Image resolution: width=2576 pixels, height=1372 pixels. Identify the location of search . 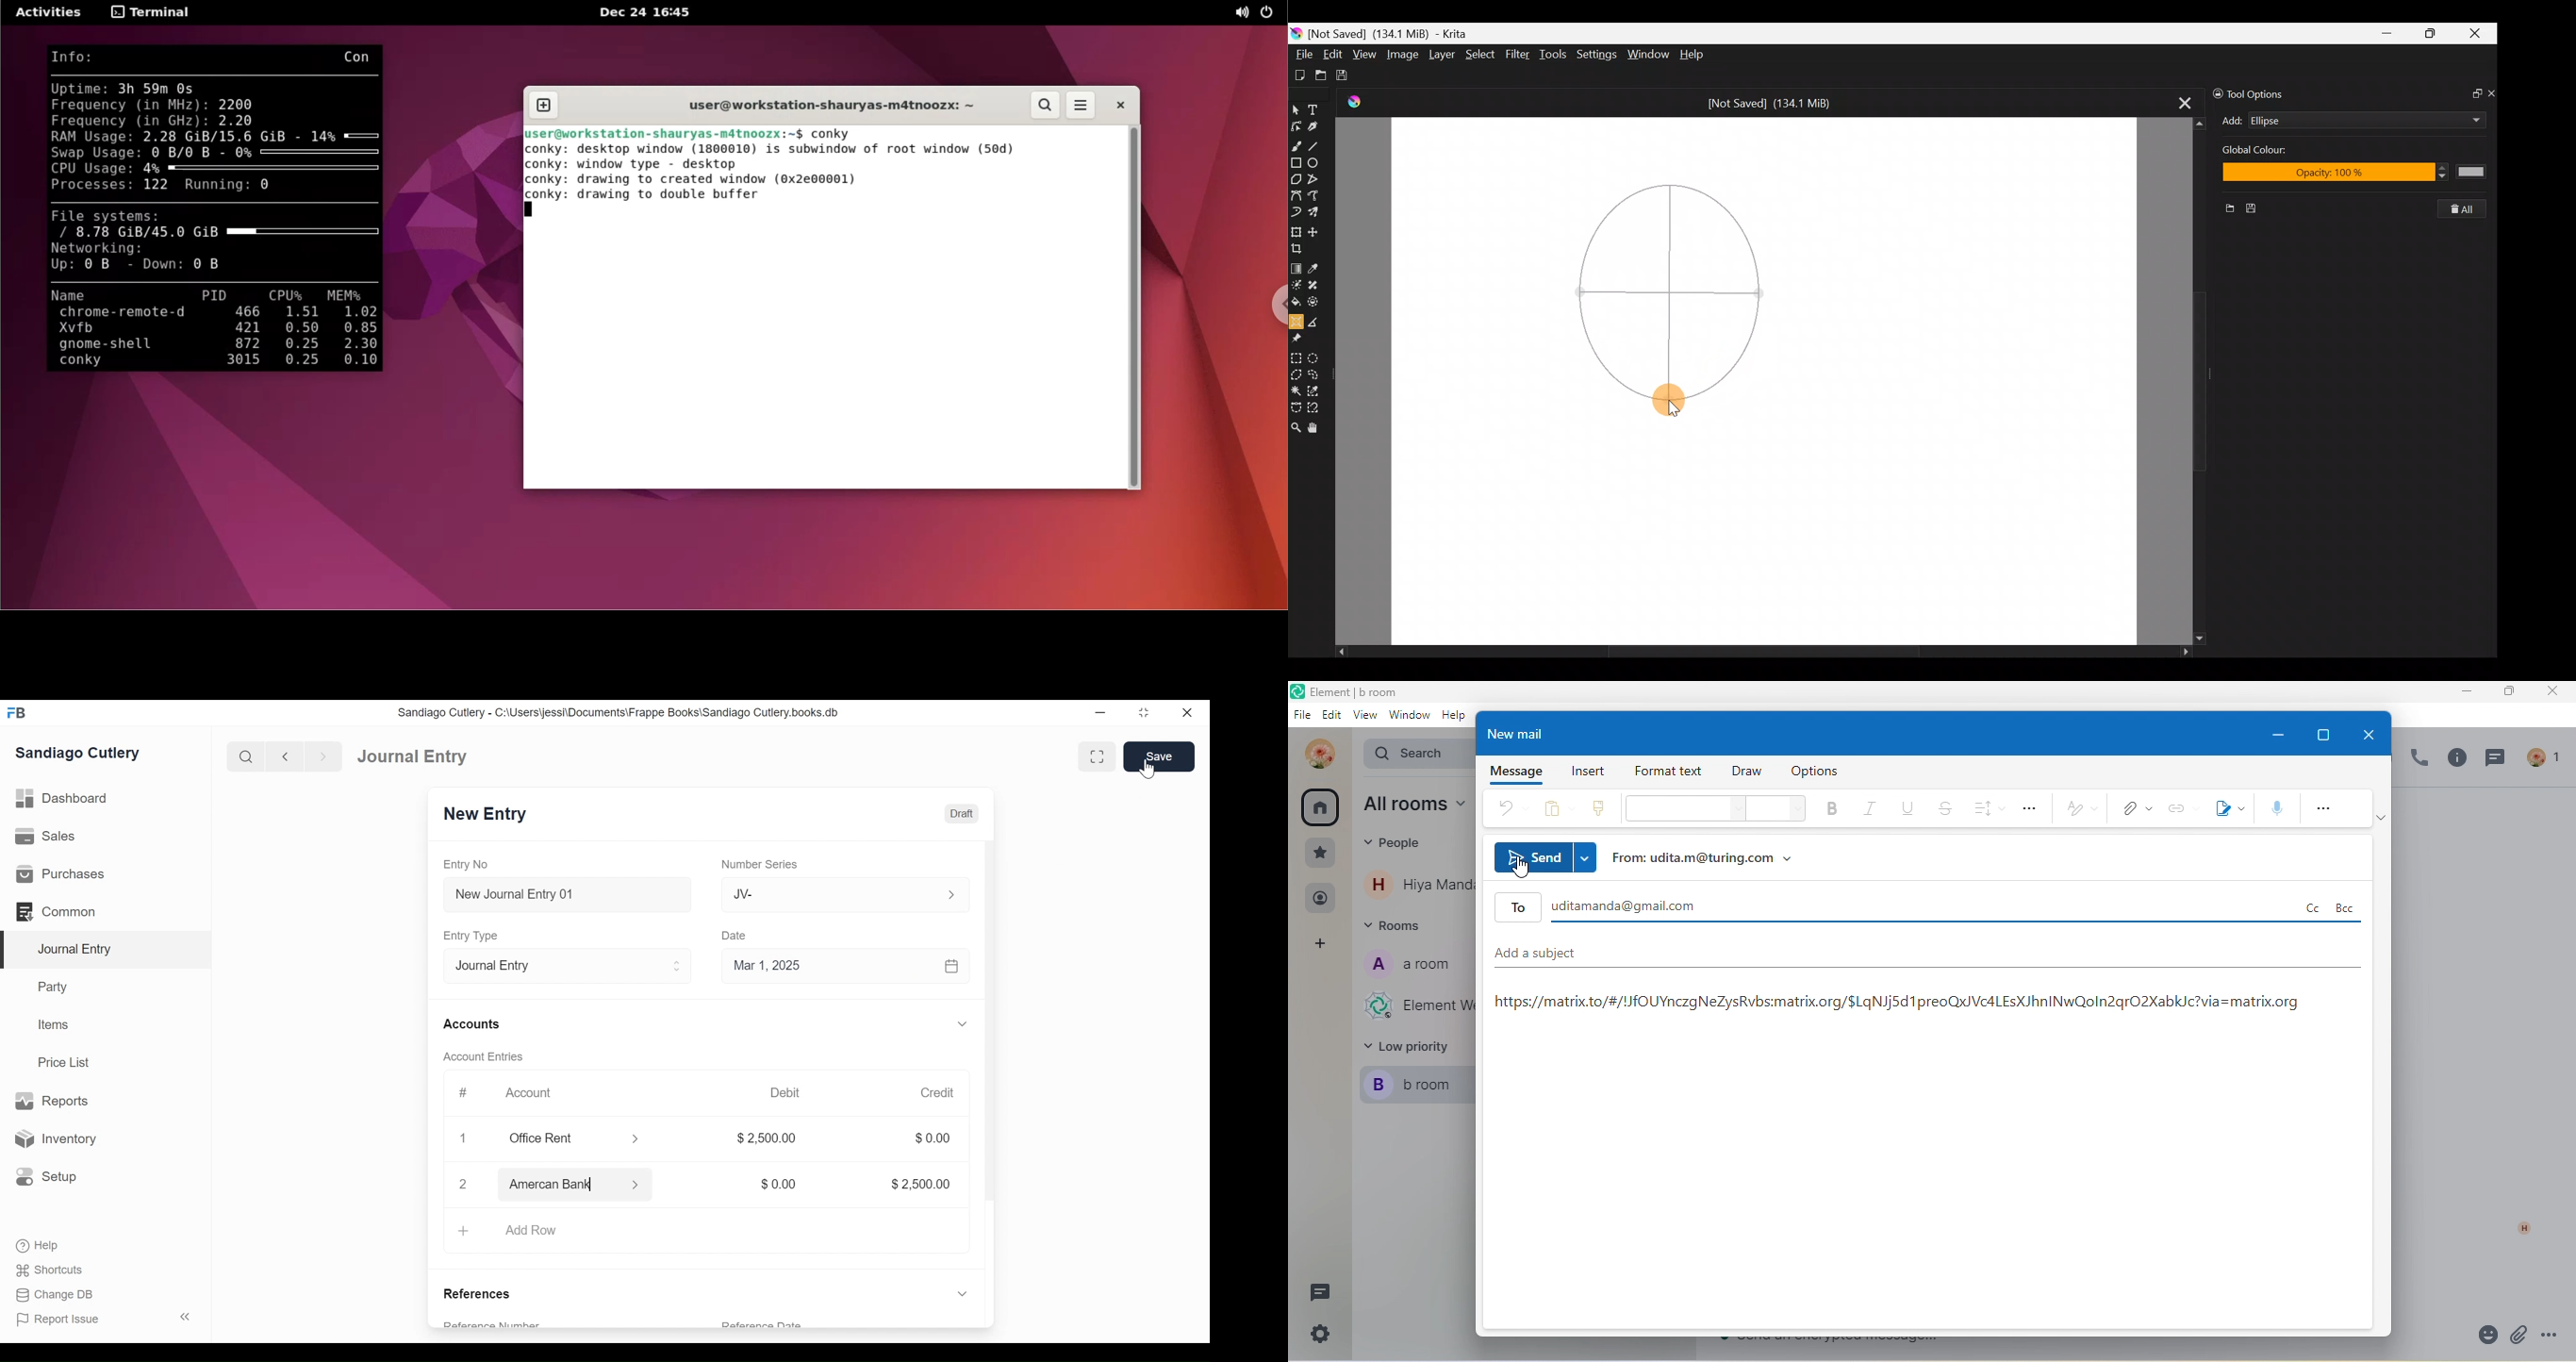
(244, 754).